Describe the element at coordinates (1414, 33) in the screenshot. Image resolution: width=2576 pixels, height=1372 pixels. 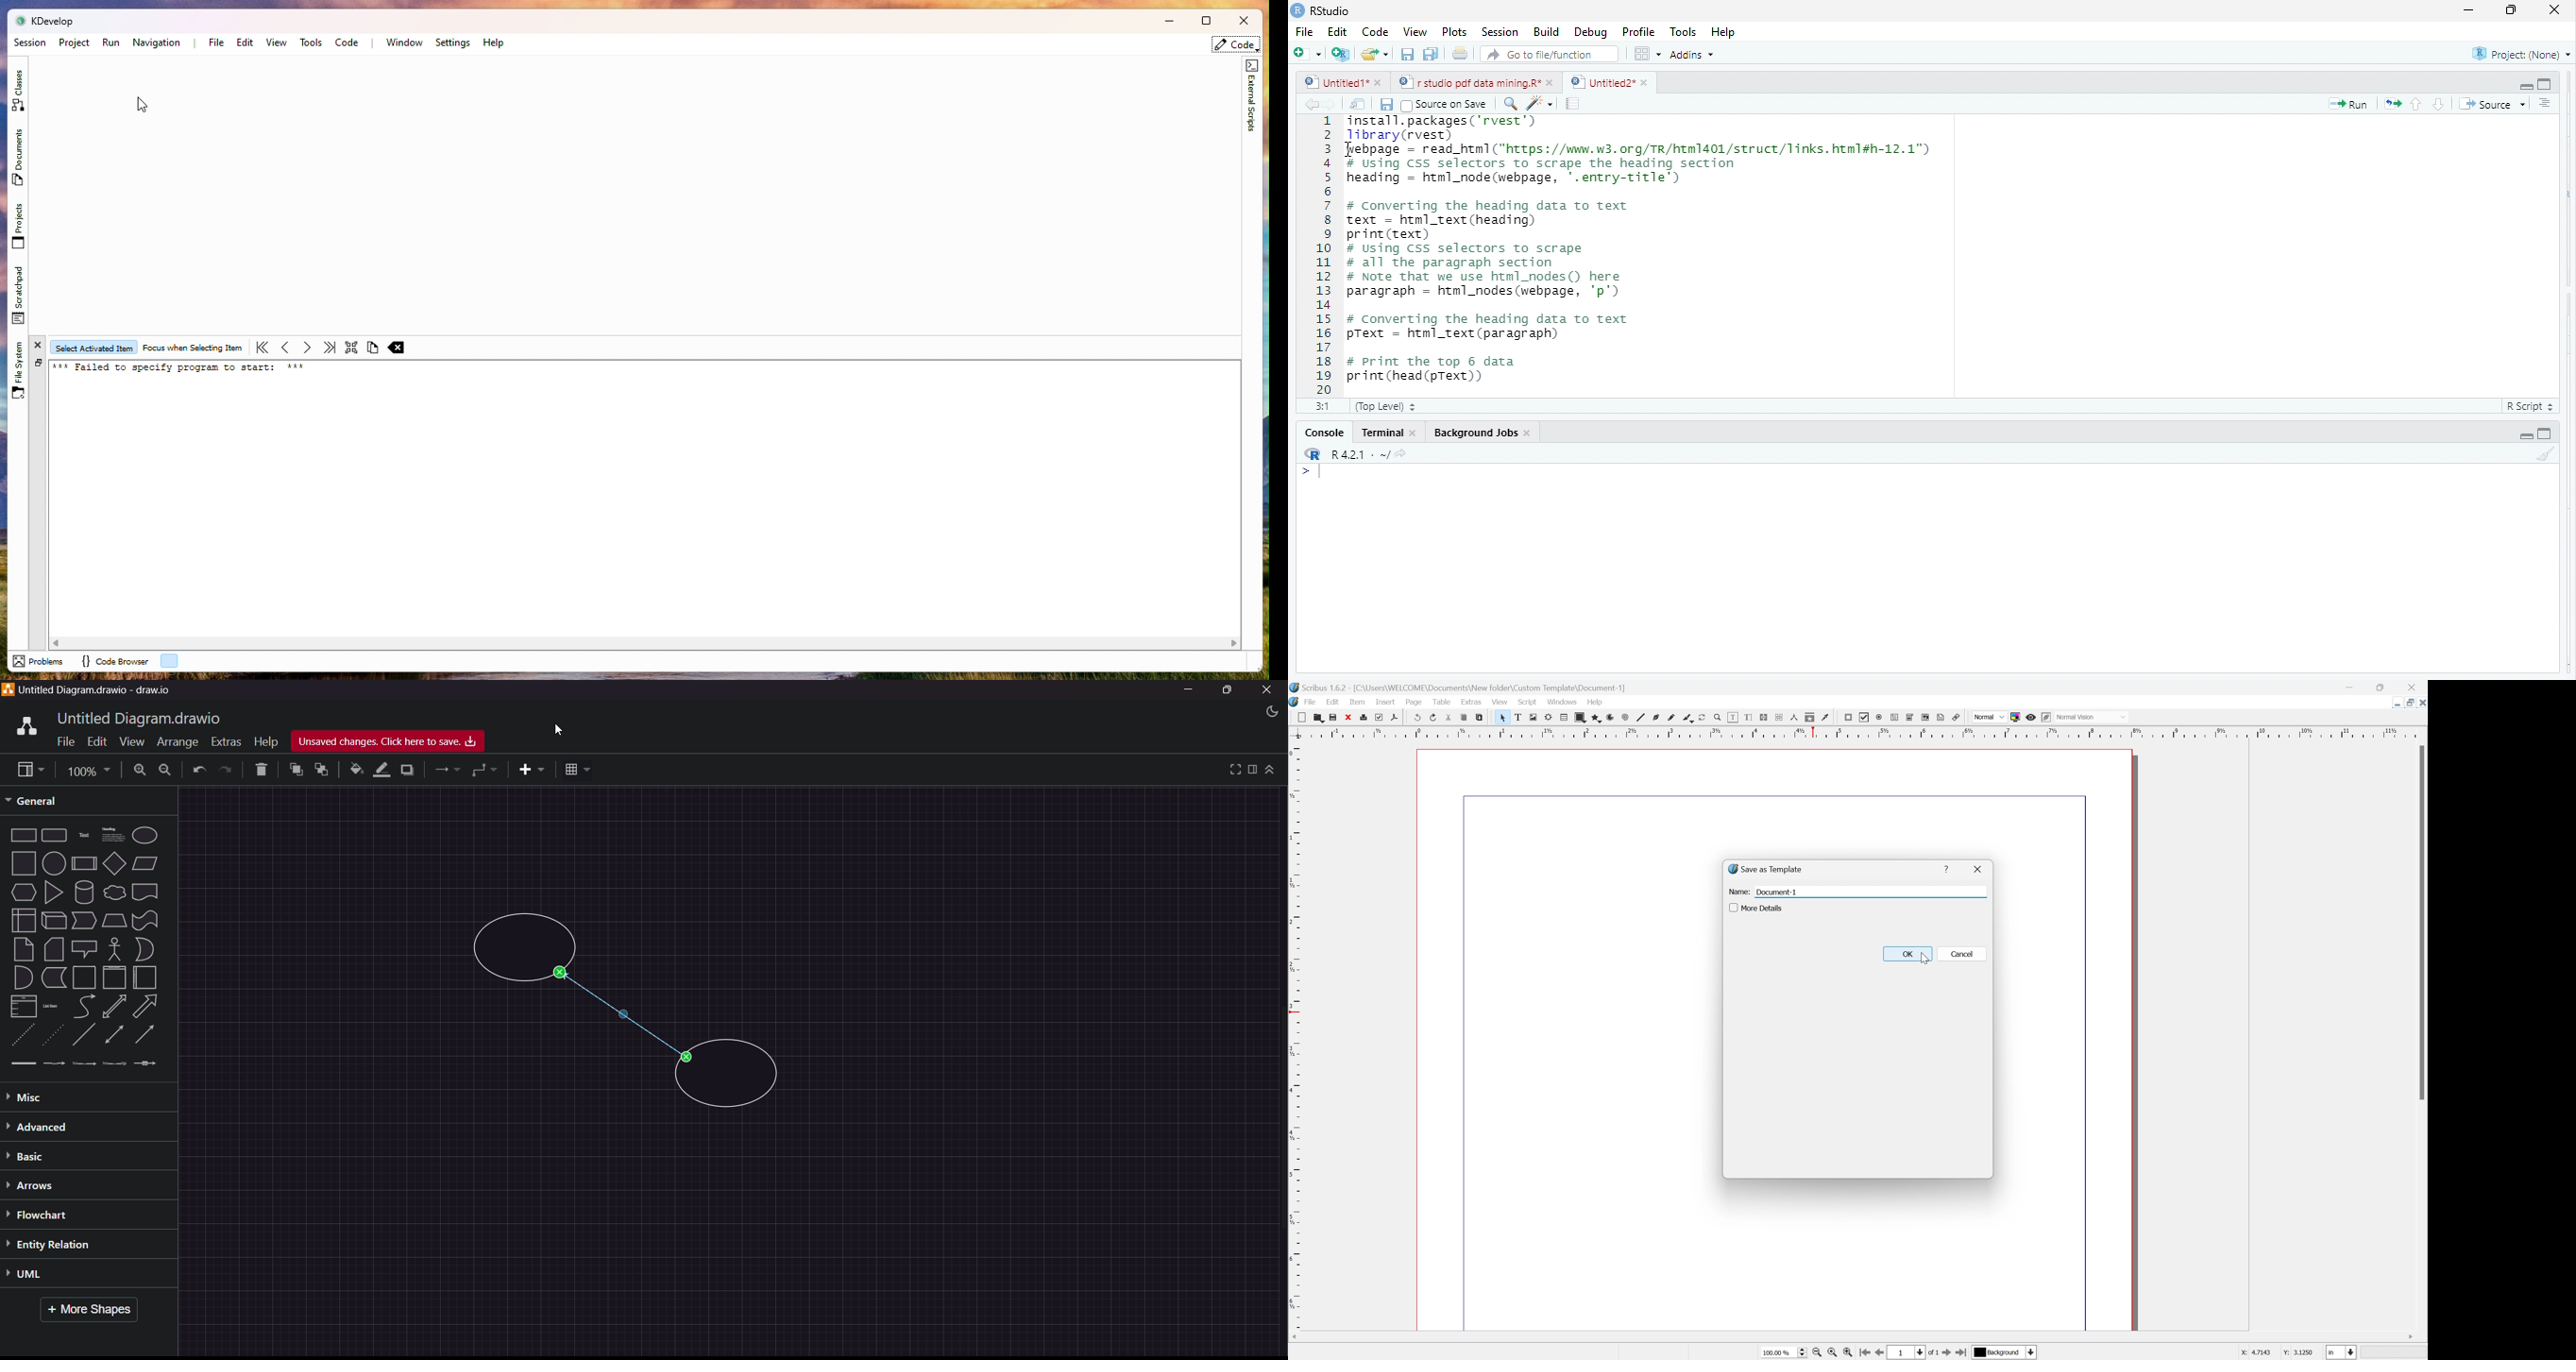
I see `View` at that location.